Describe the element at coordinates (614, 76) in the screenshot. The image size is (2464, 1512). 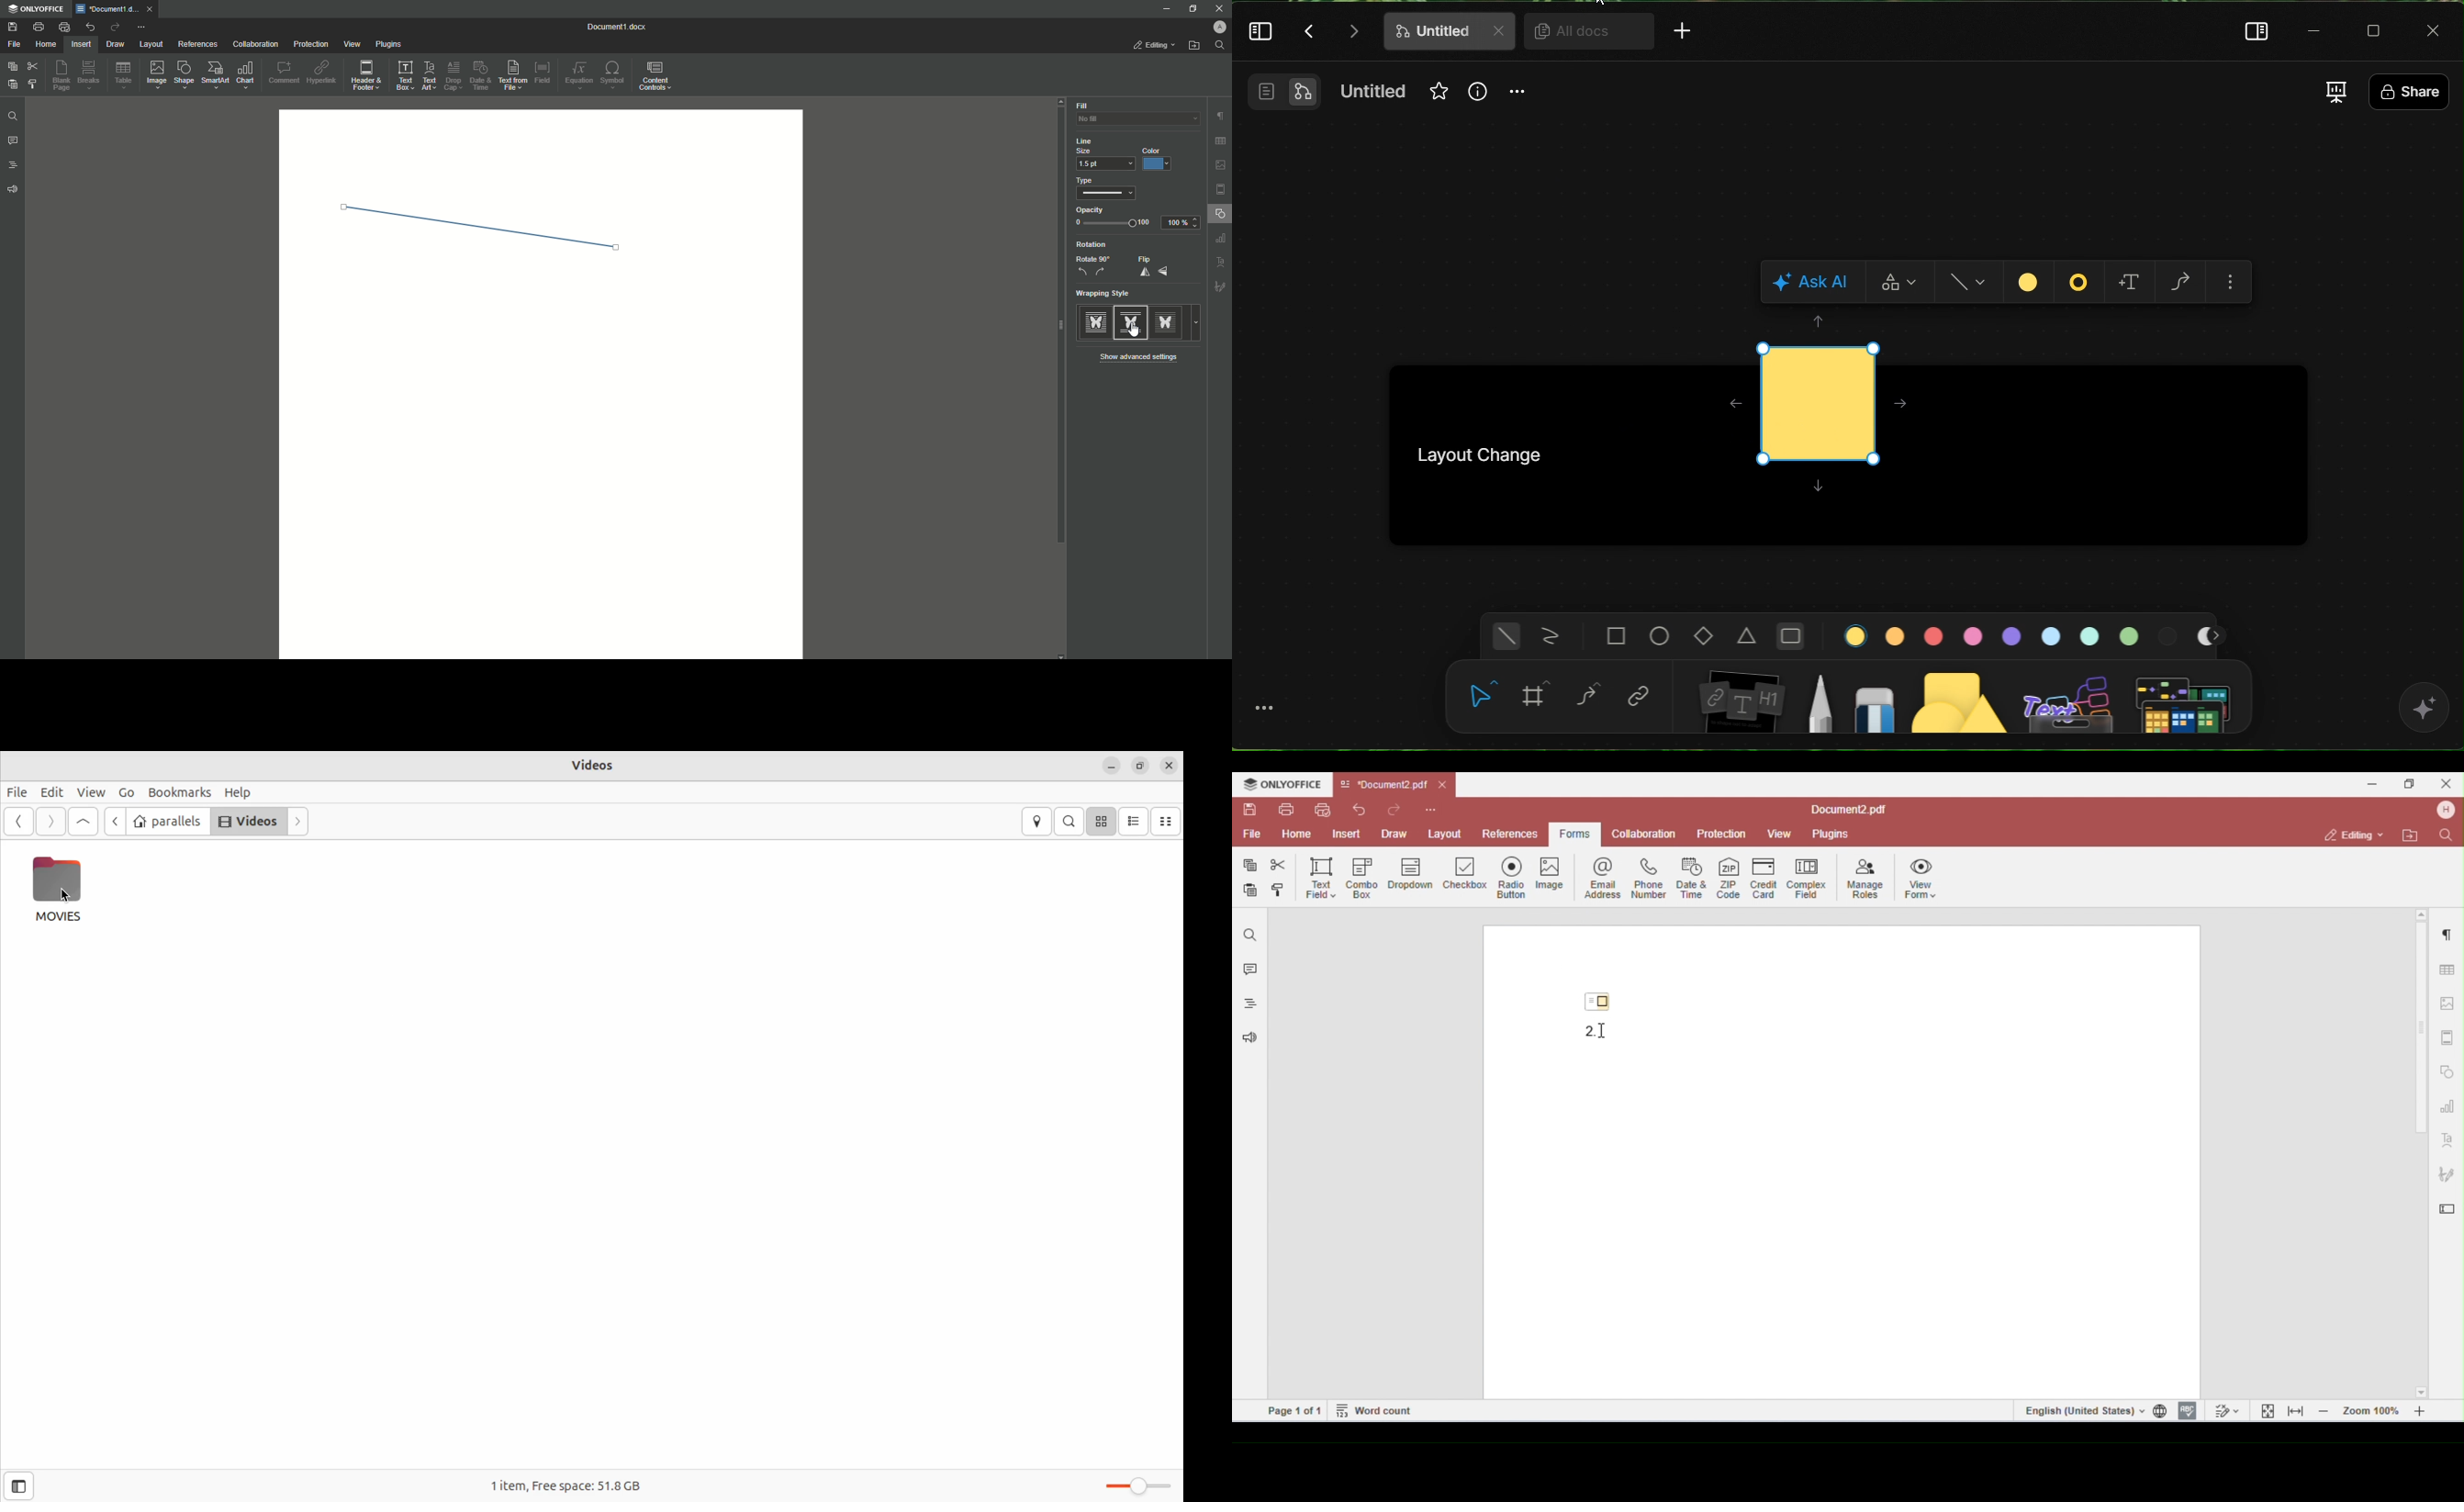
I see `Symbol` at that location.